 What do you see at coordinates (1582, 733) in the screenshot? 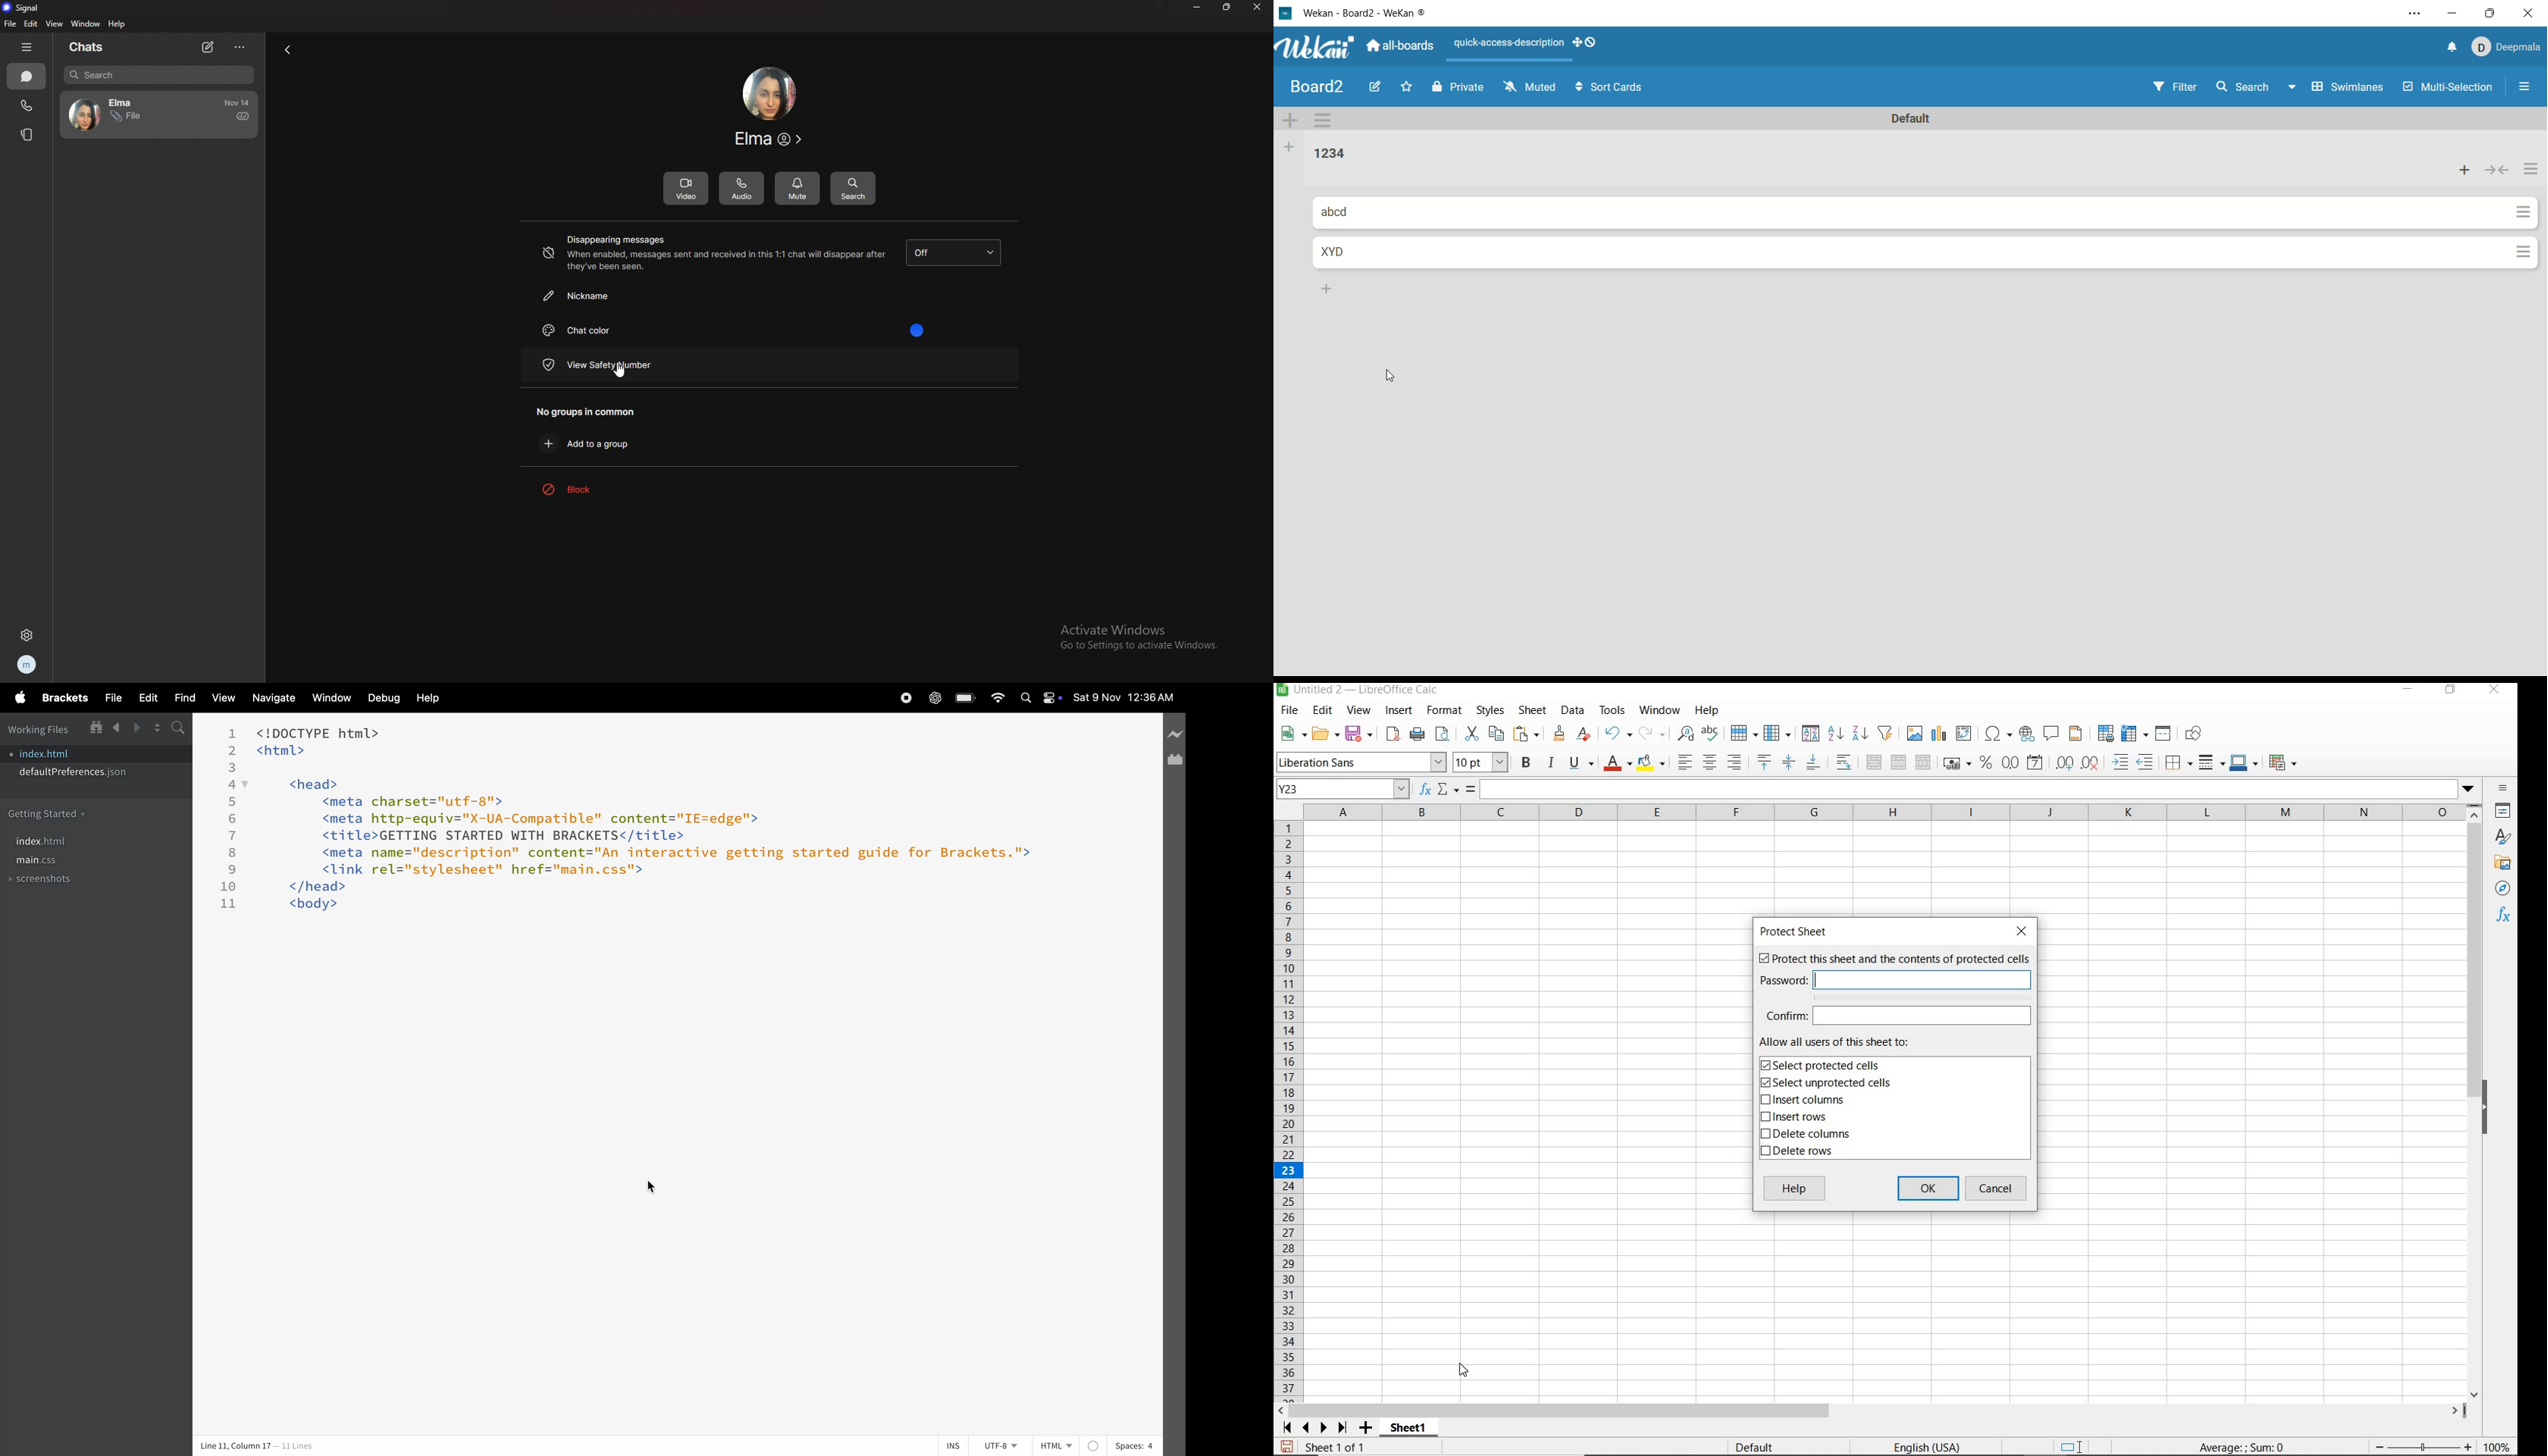
I see `CLEAR DIRECT FORMATTING` at bounding box center [1582, 733].